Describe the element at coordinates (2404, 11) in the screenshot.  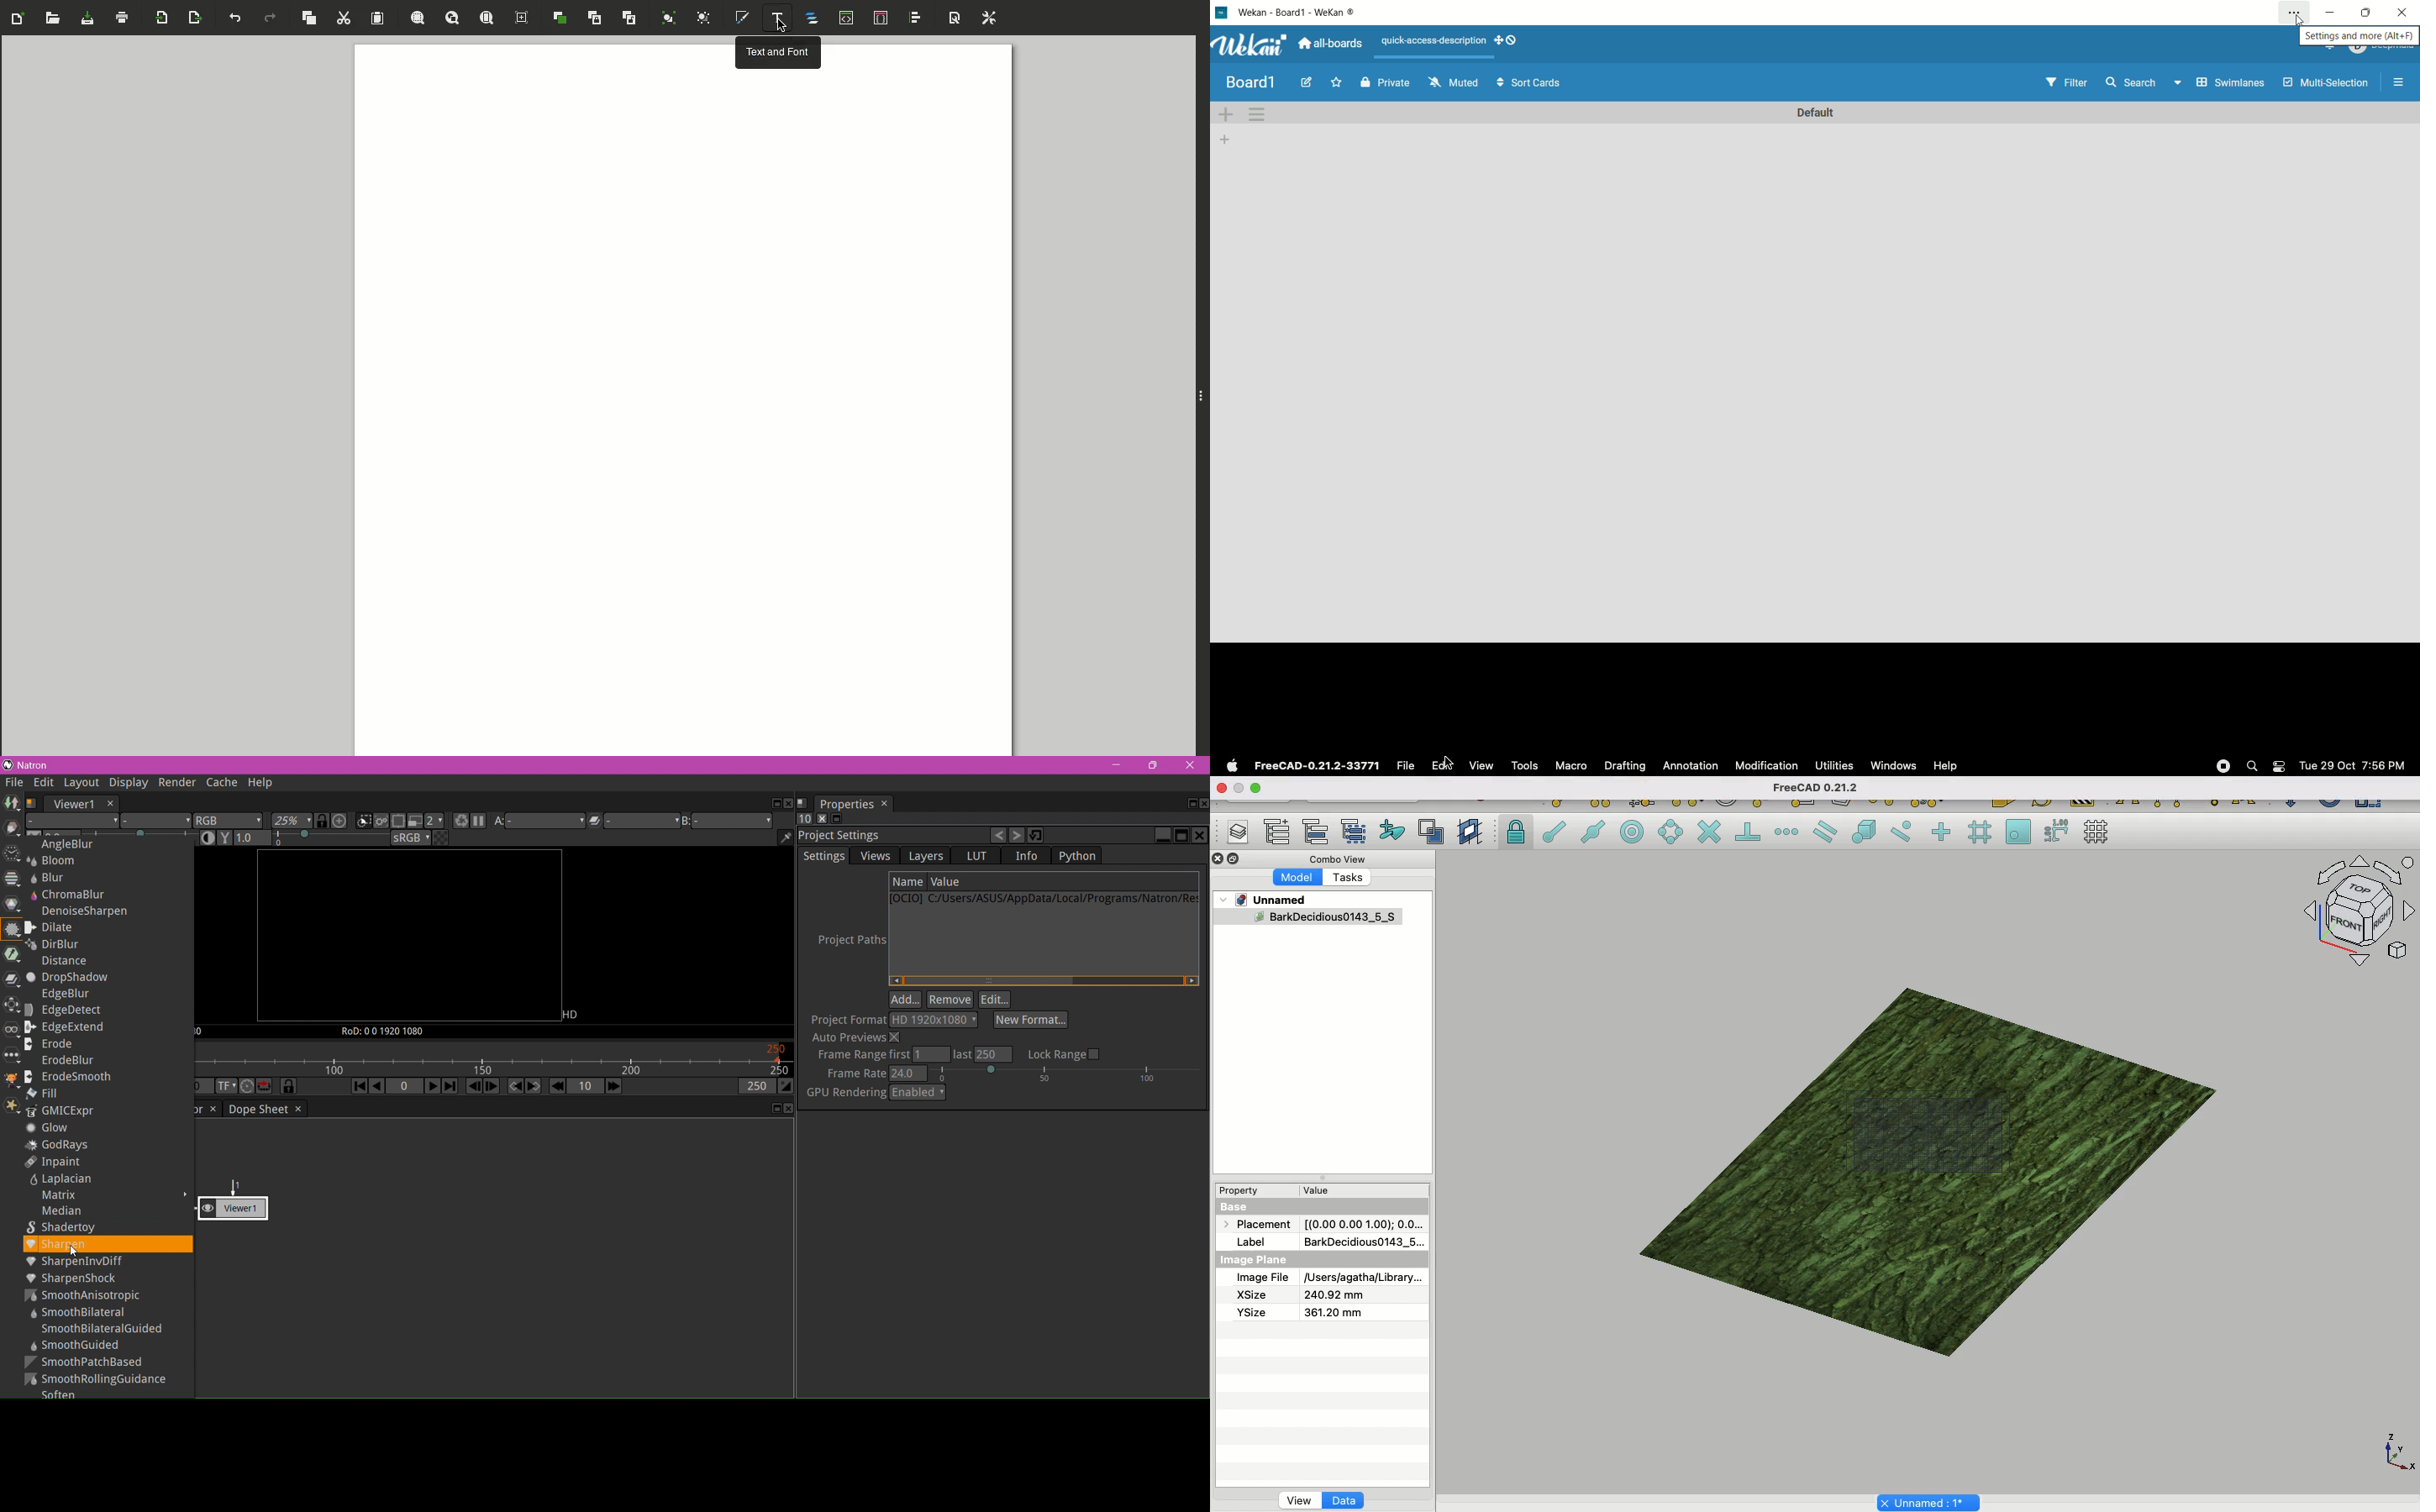
I see `close` at that location.